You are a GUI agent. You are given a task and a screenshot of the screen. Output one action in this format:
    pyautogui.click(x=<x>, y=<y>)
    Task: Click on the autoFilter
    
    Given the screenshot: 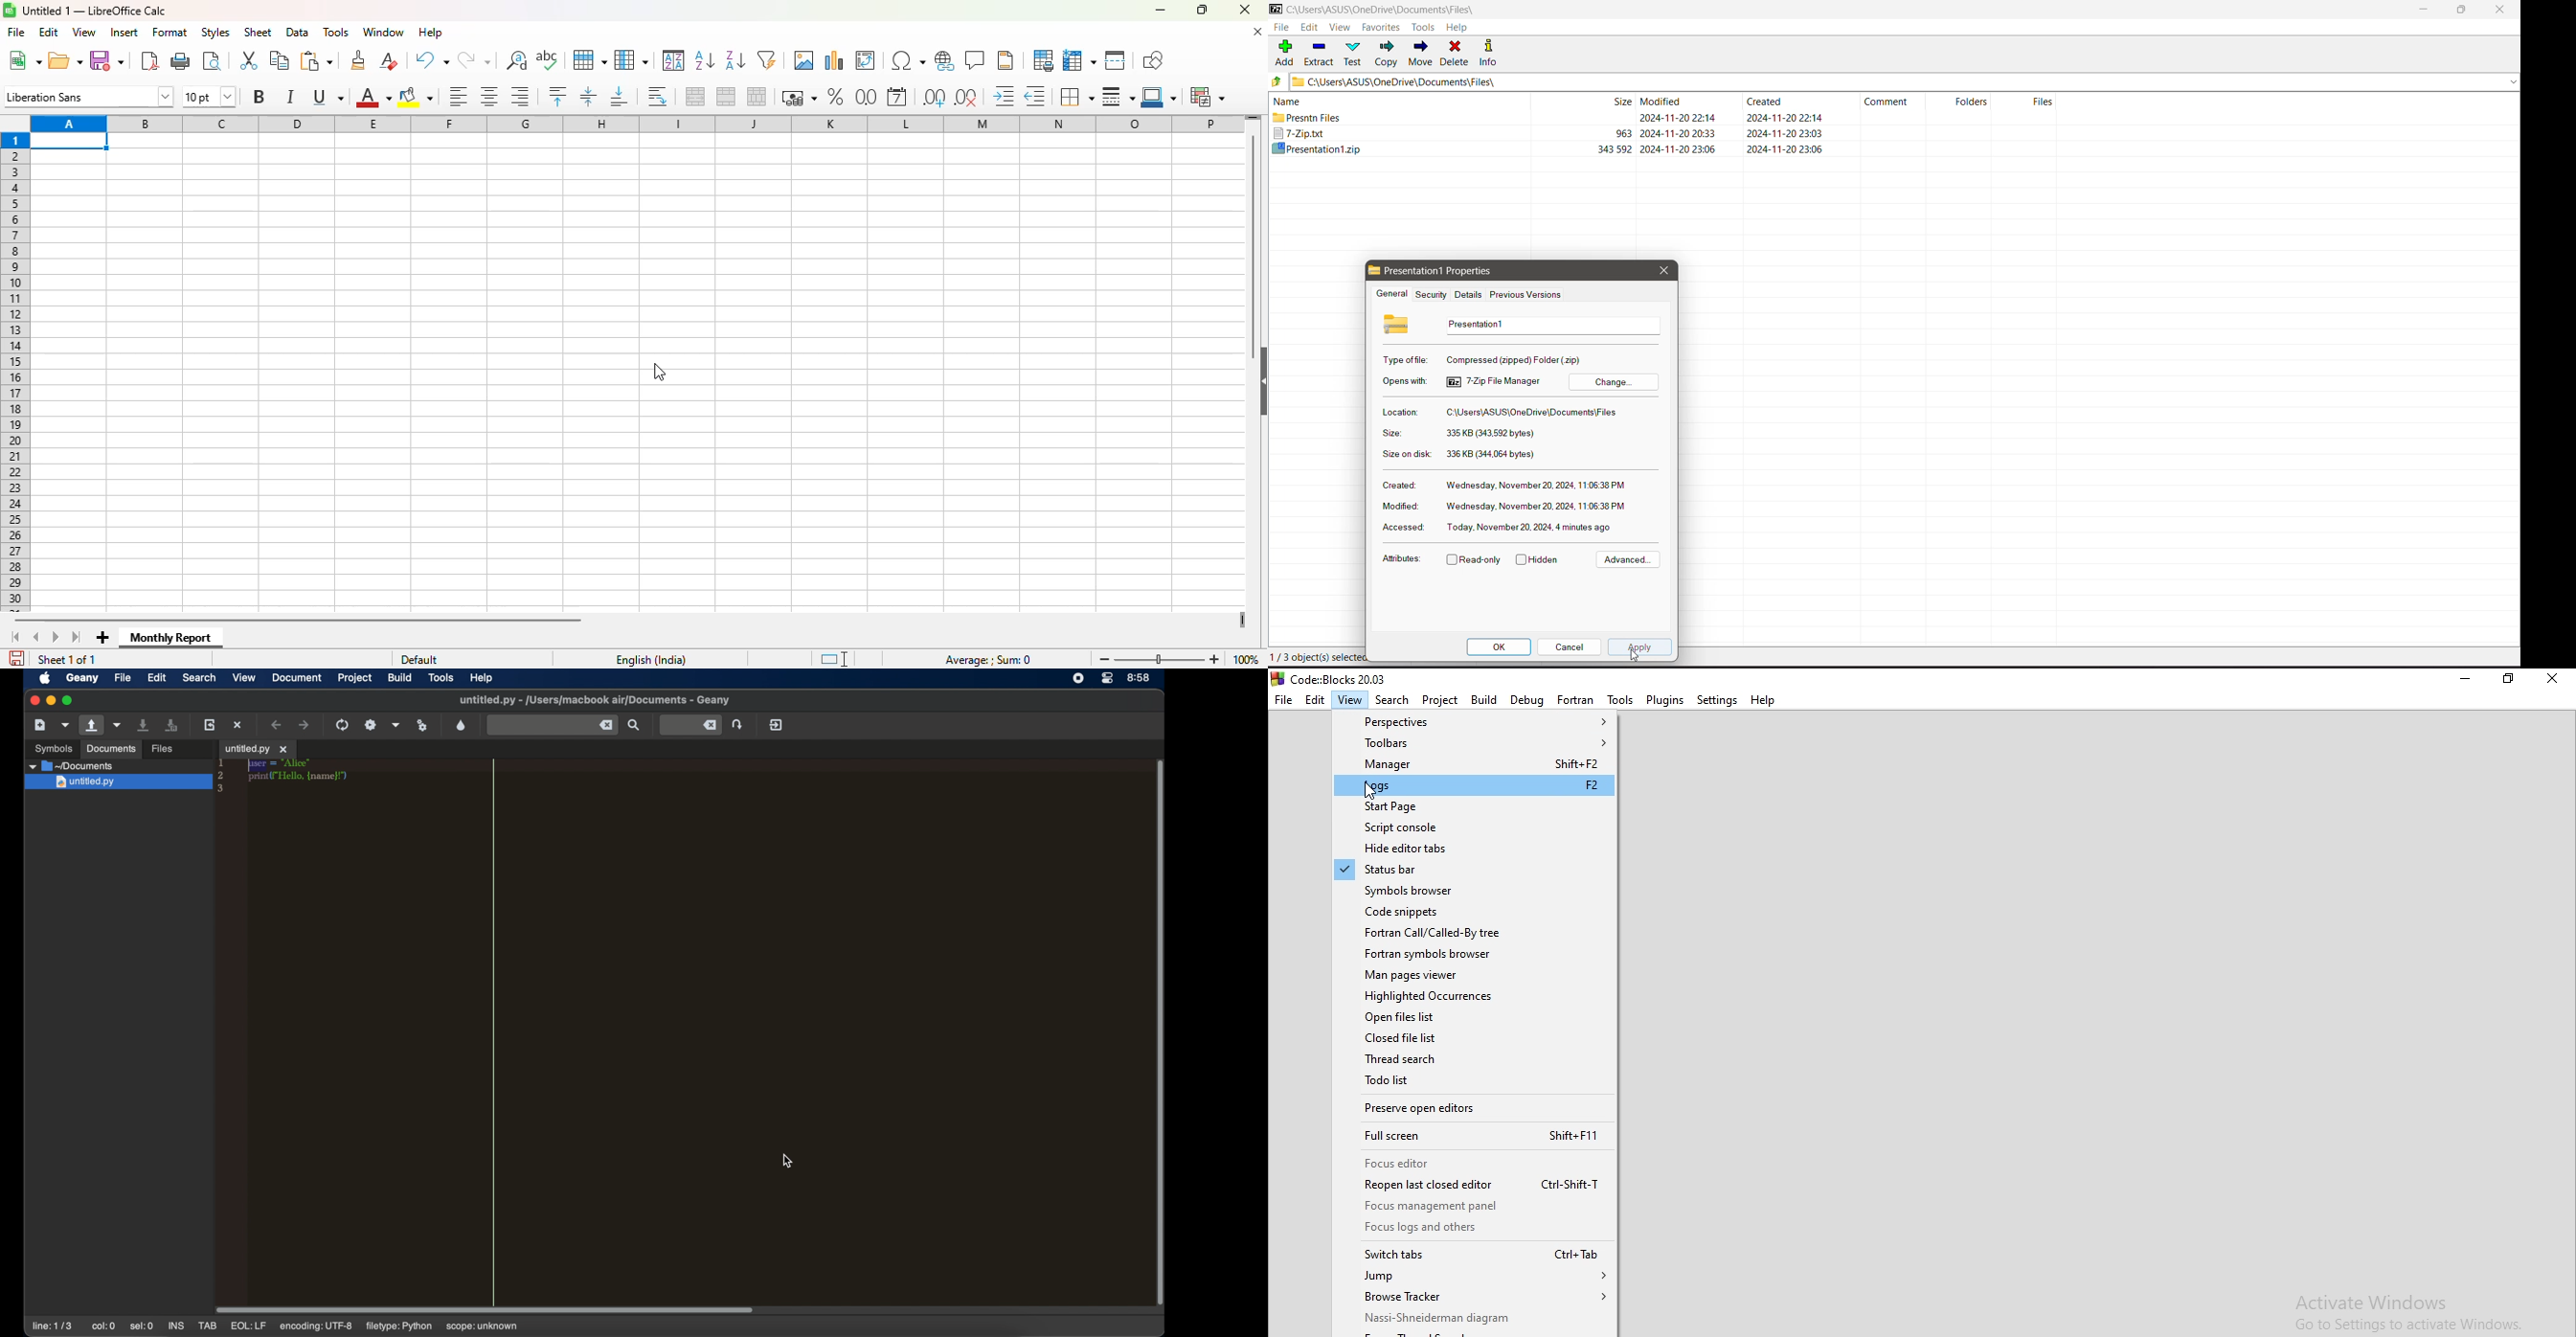 What is the action you would take?
    pyautogui.click(x=767, y=60)
    